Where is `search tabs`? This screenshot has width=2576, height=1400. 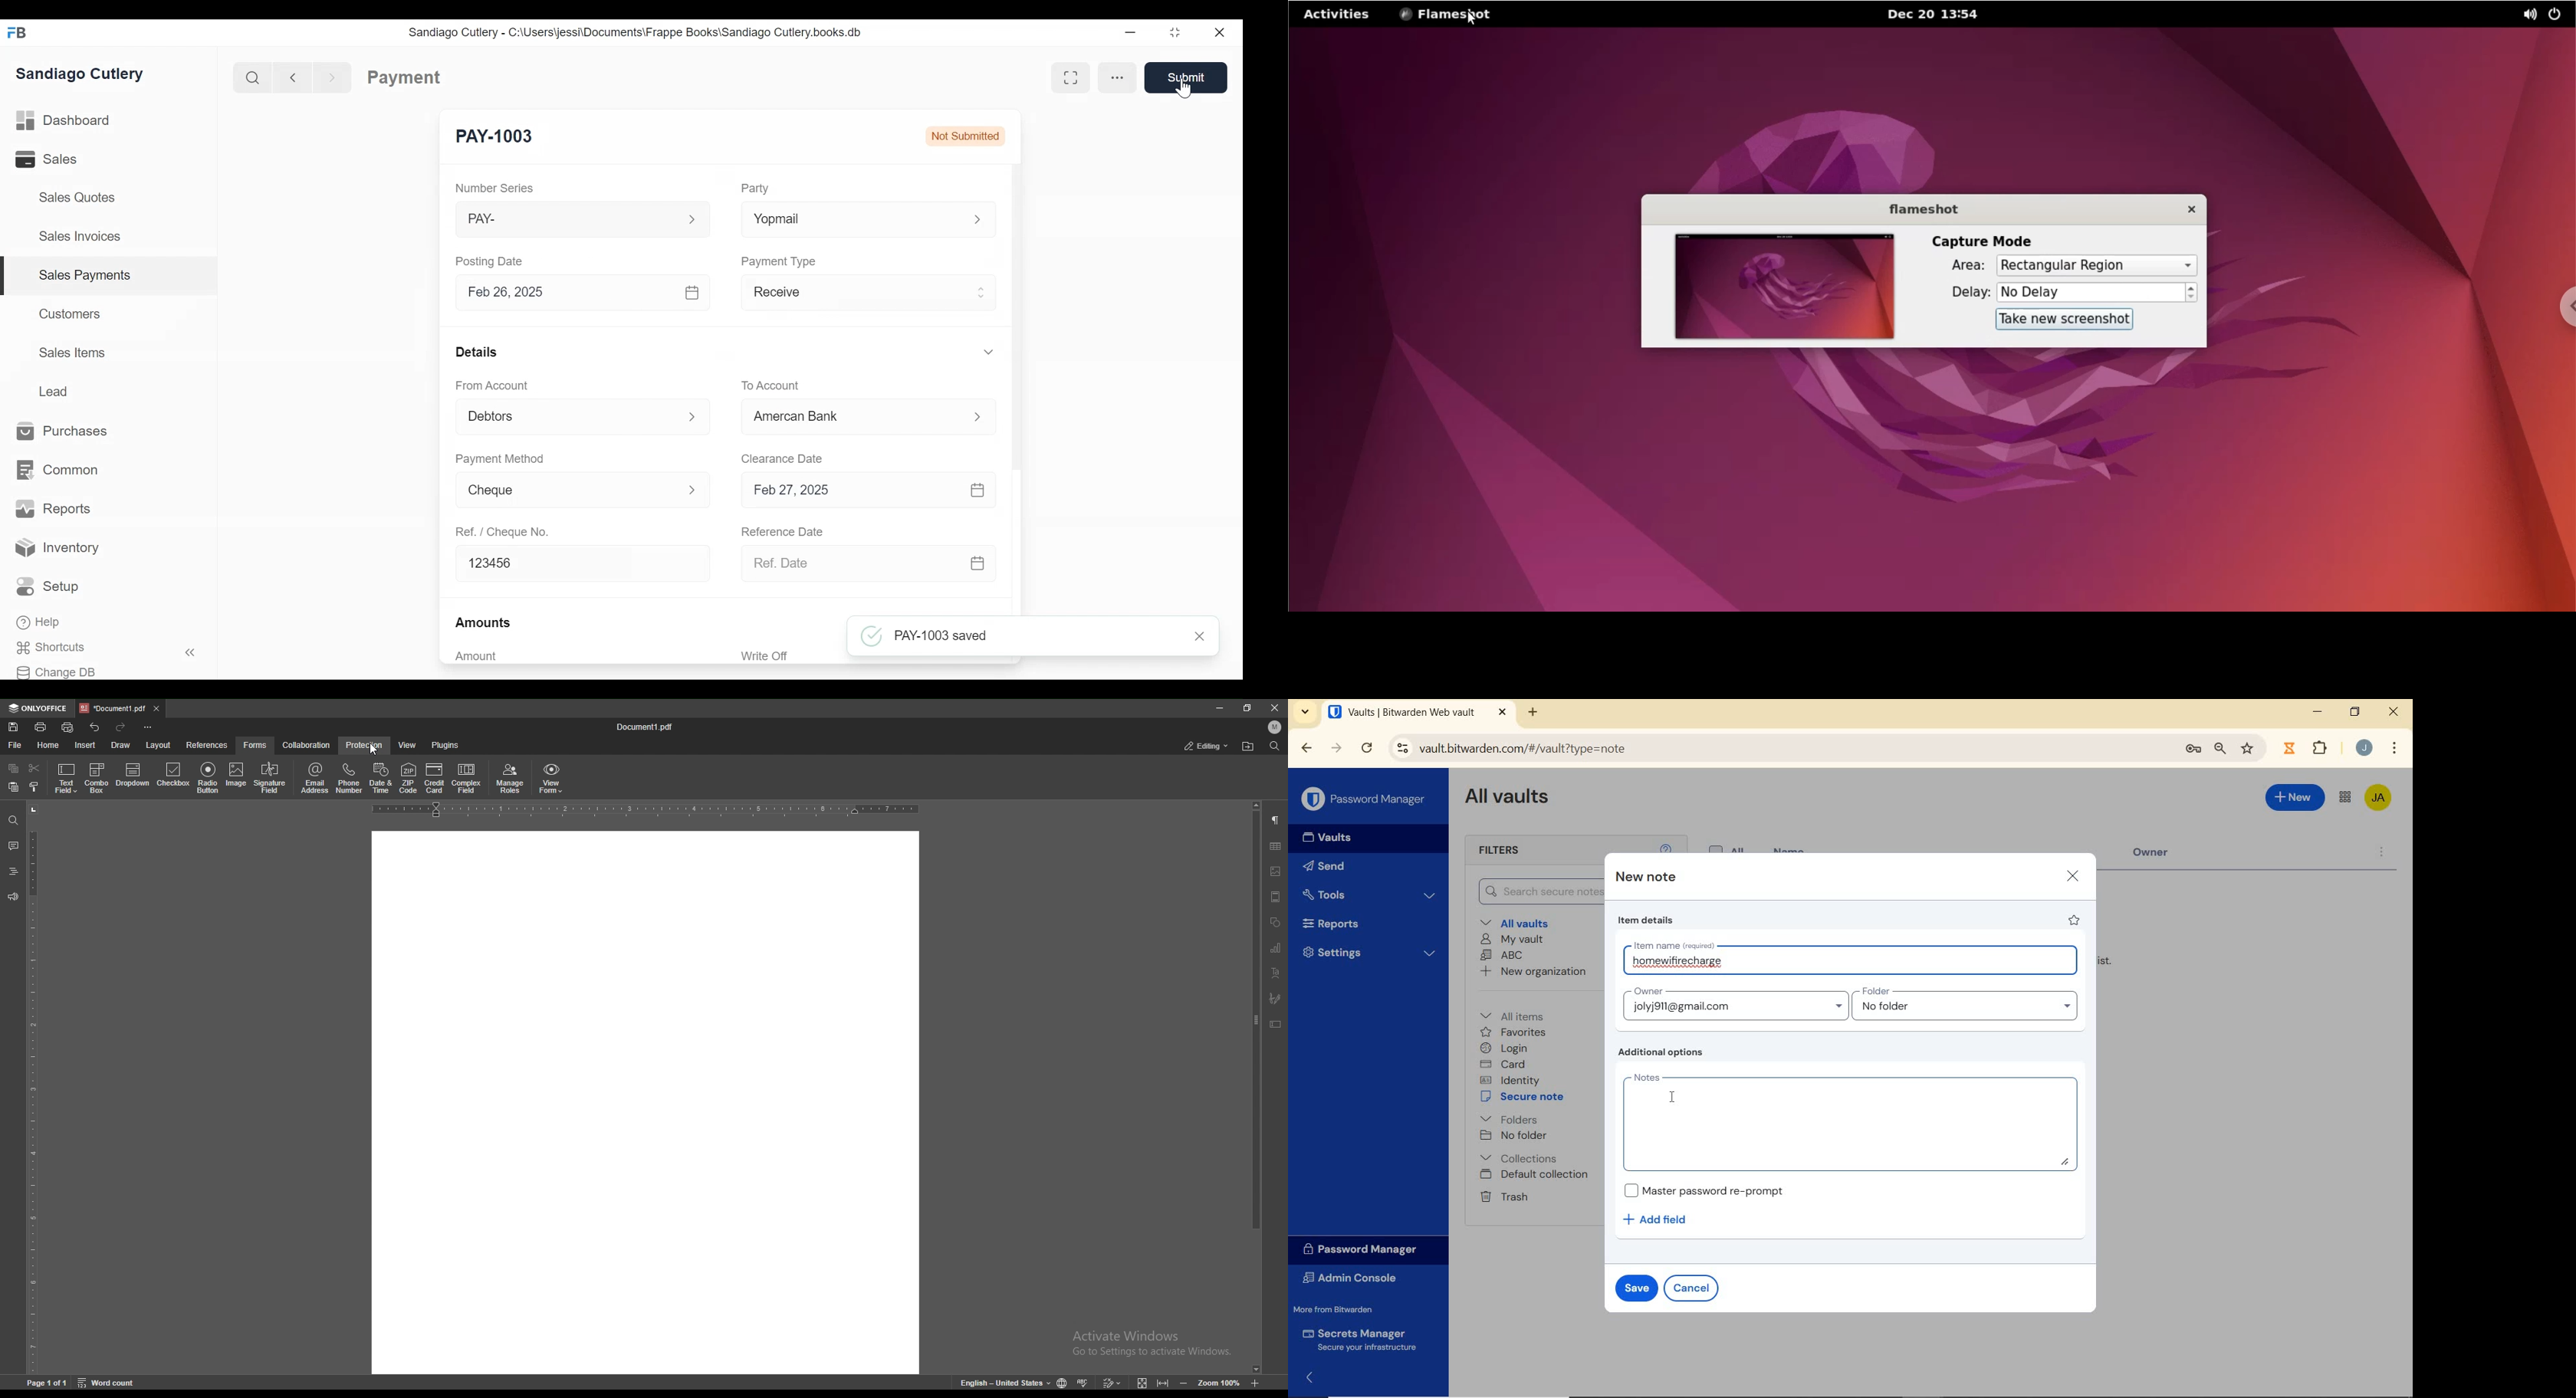
search tabs is located at coordinates (1307, 714).